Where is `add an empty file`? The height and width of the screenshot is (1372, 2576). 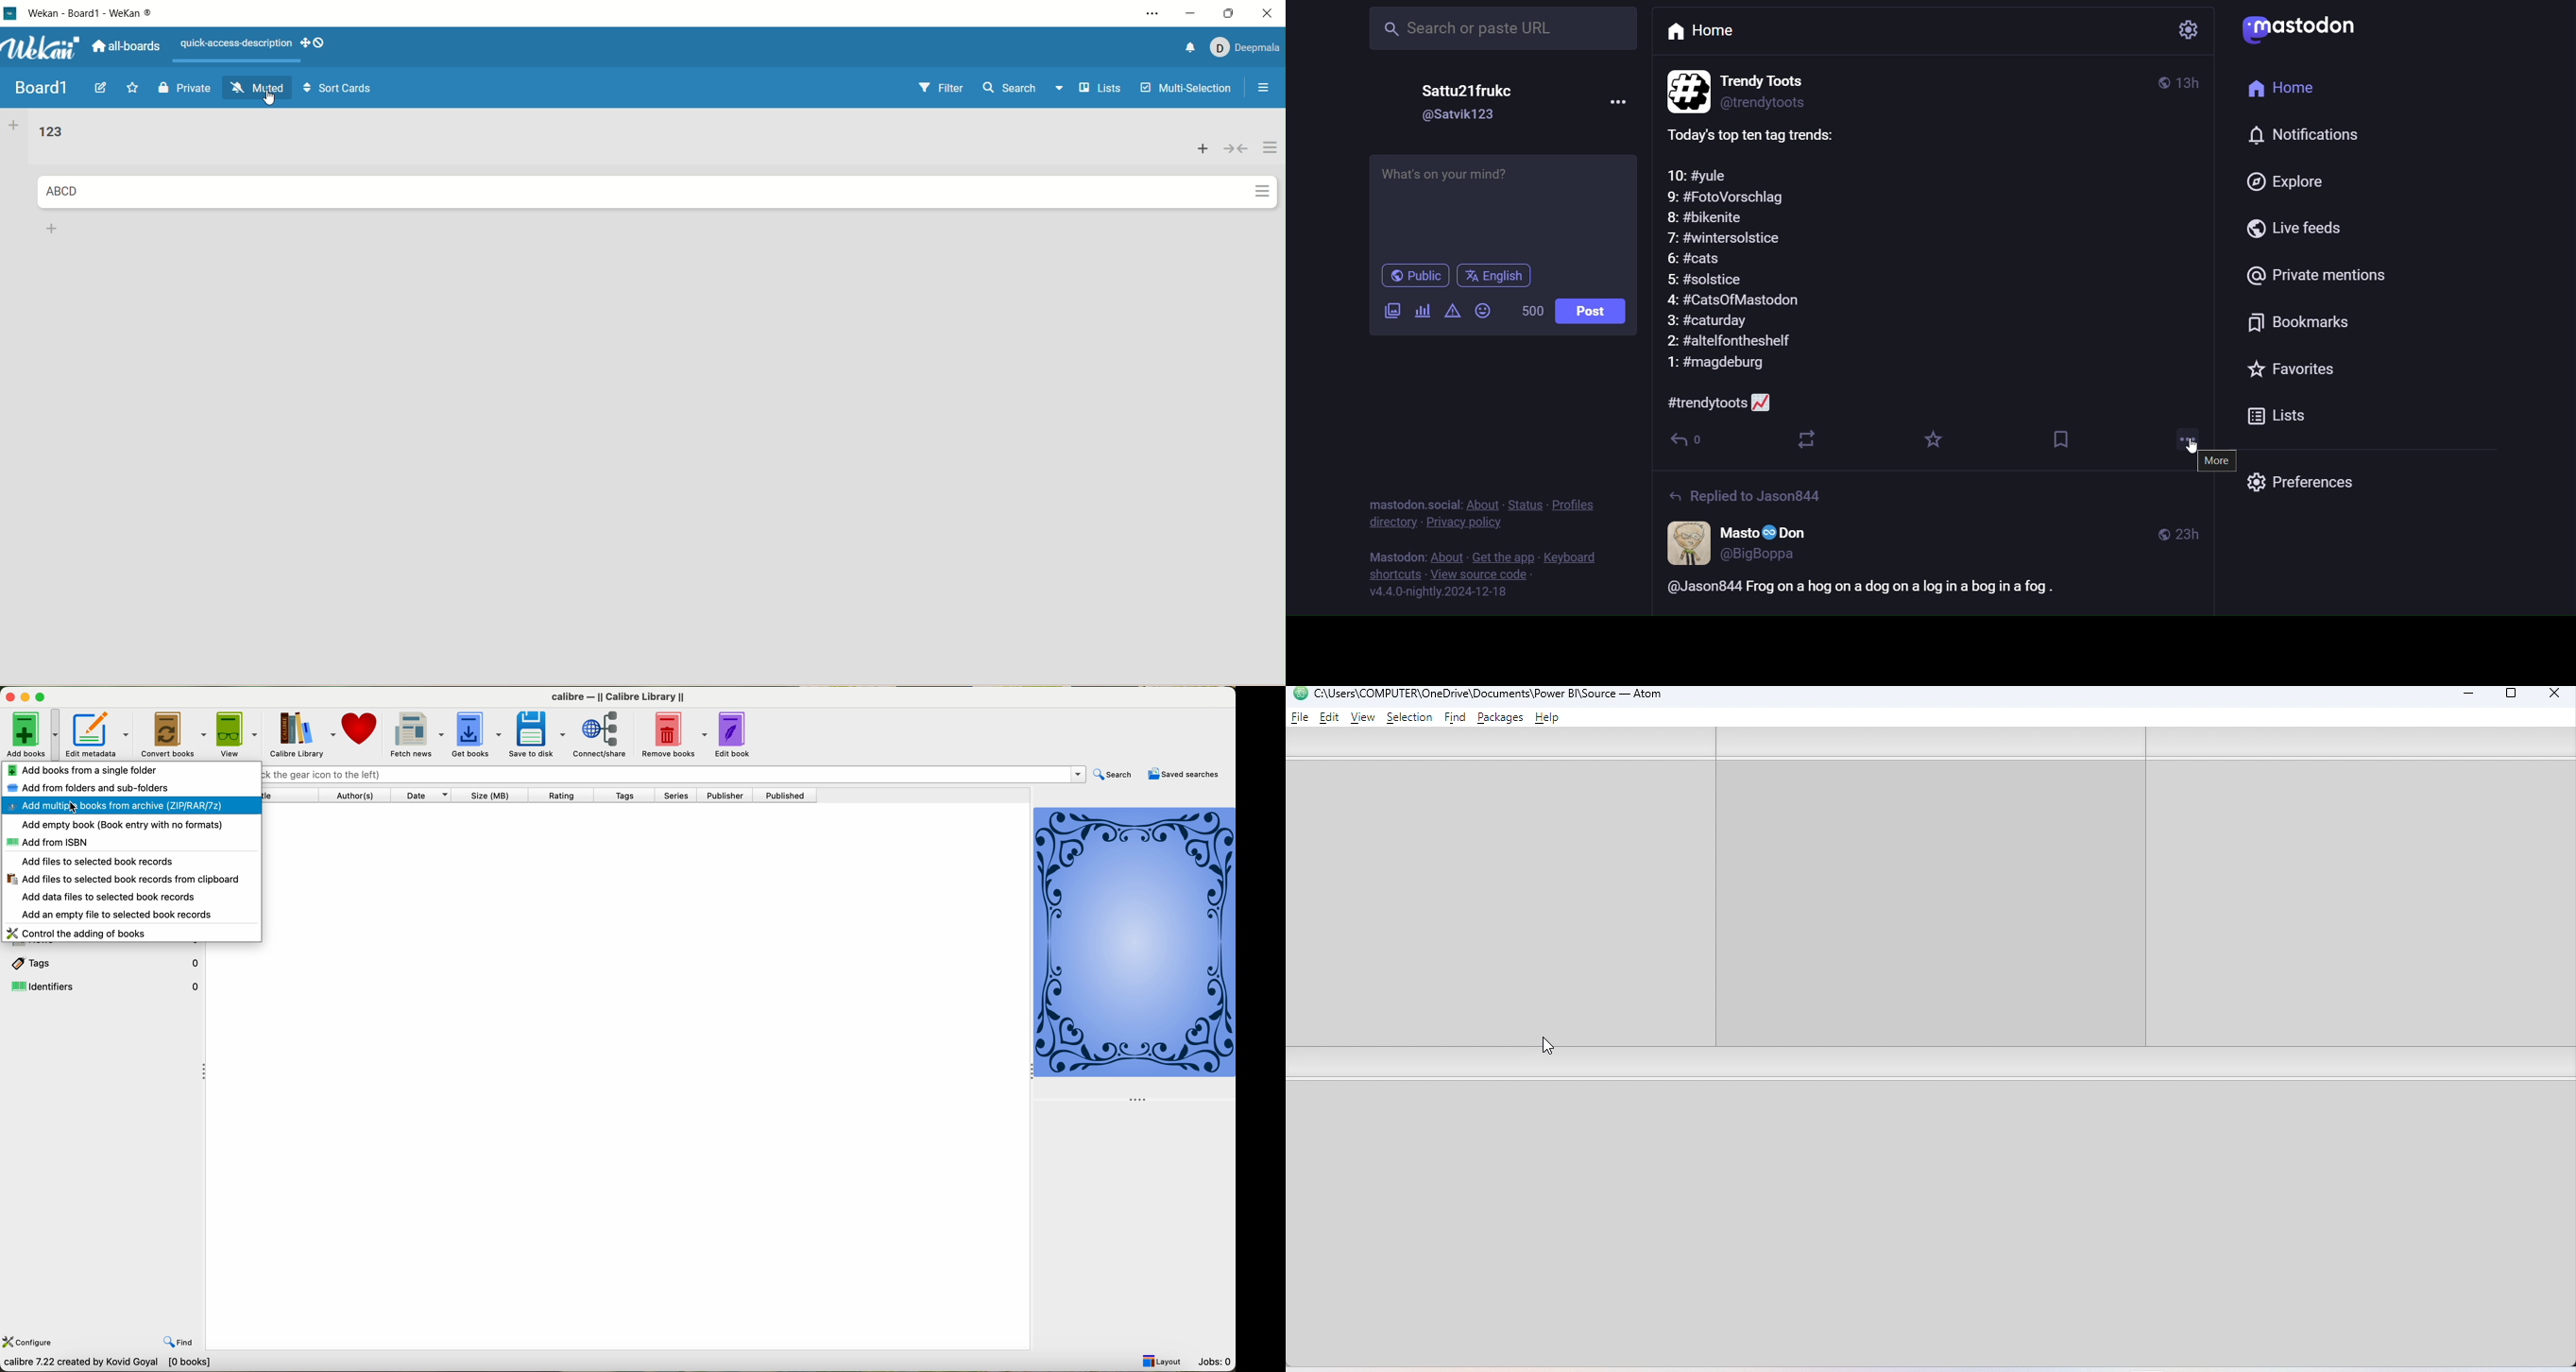
add an empty file is located at coordinates (120, 915).